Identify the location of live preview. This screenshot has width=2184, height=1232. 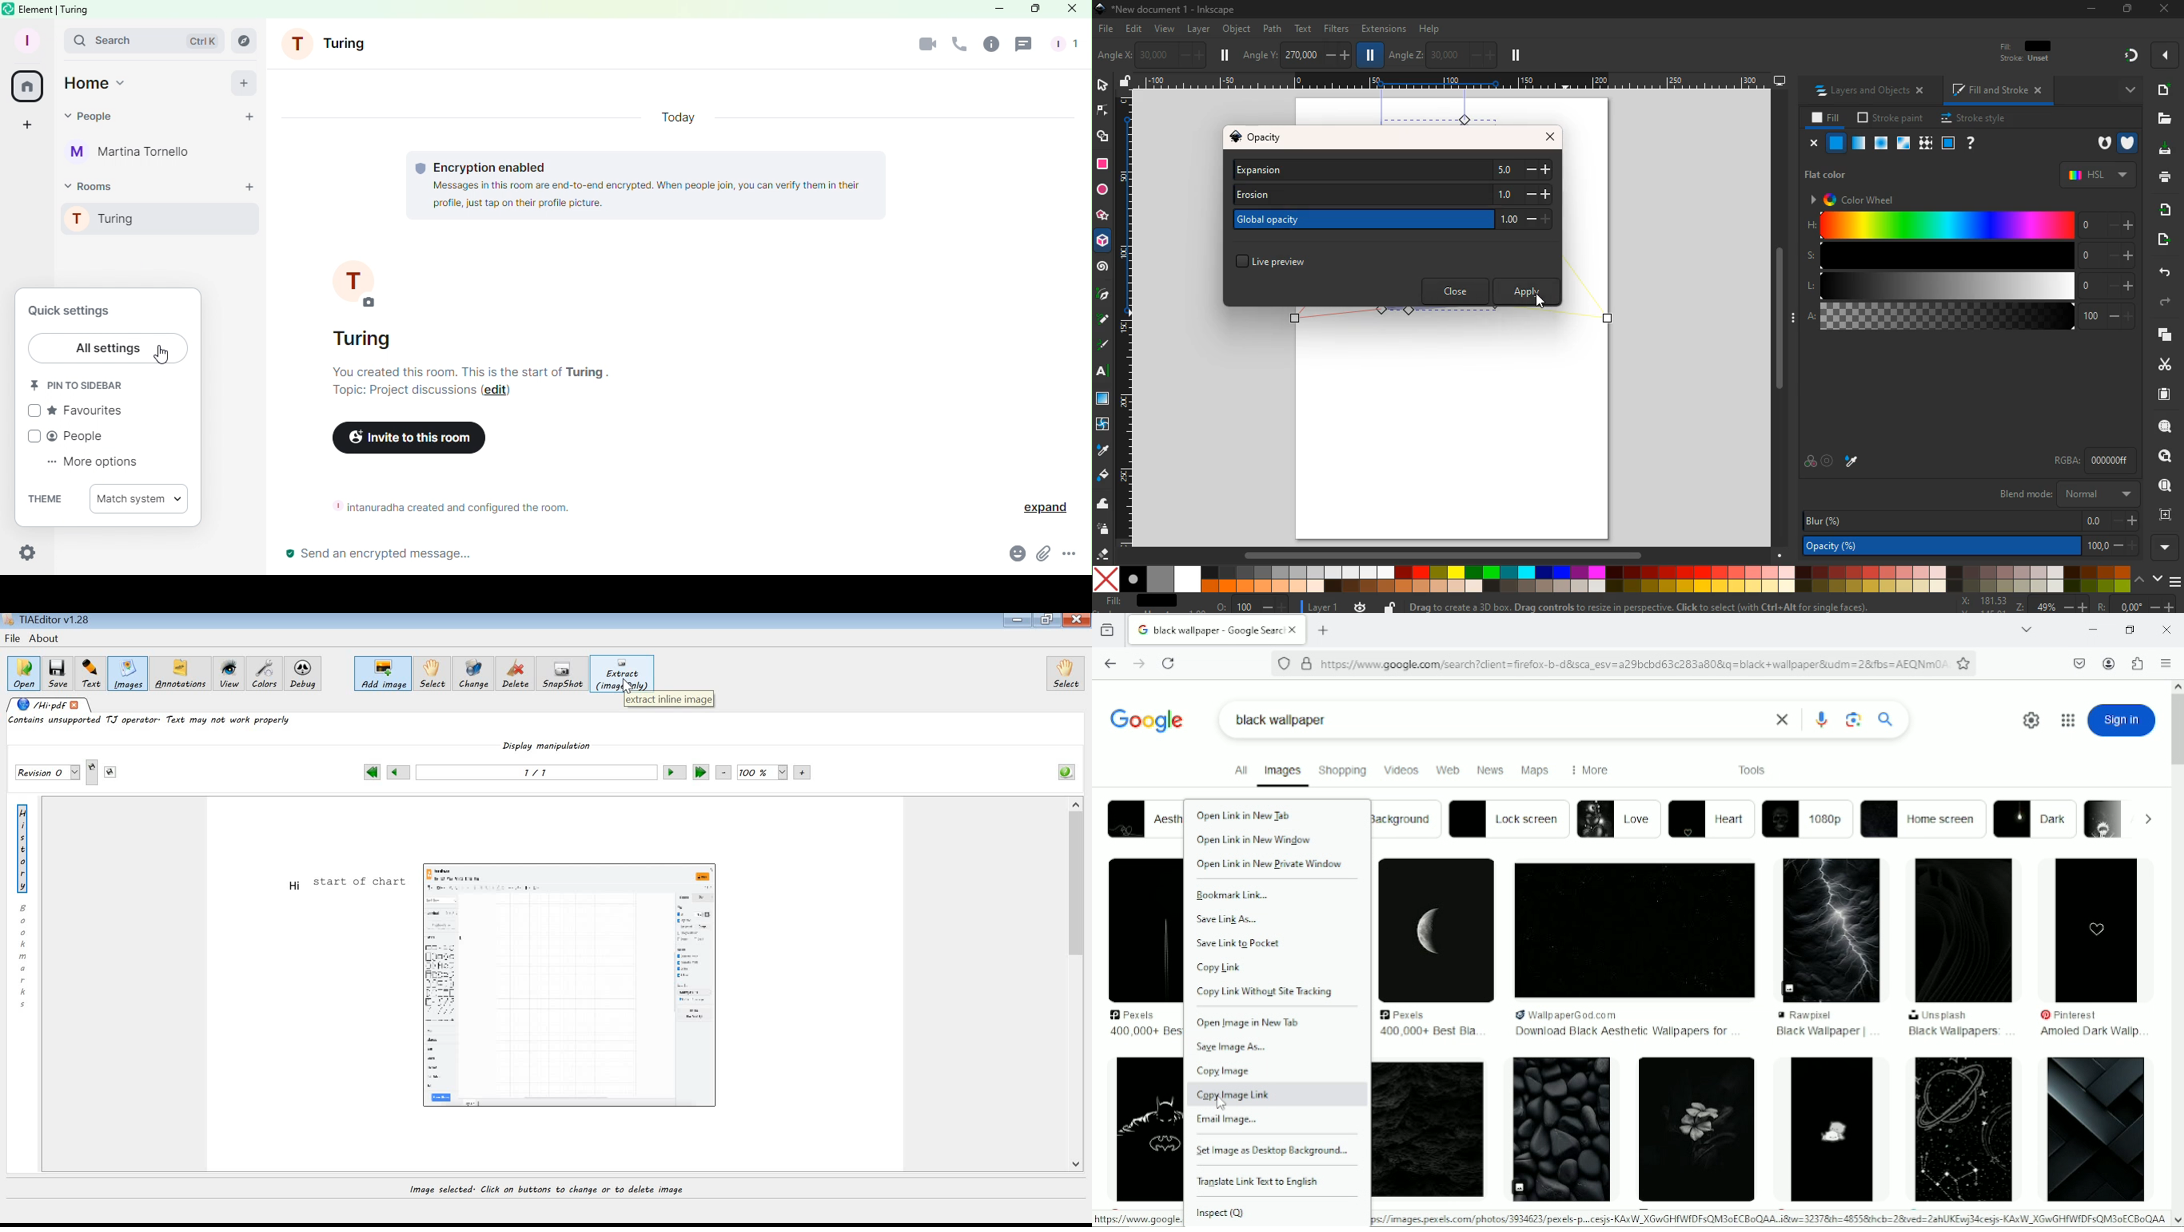
(1285, 260).